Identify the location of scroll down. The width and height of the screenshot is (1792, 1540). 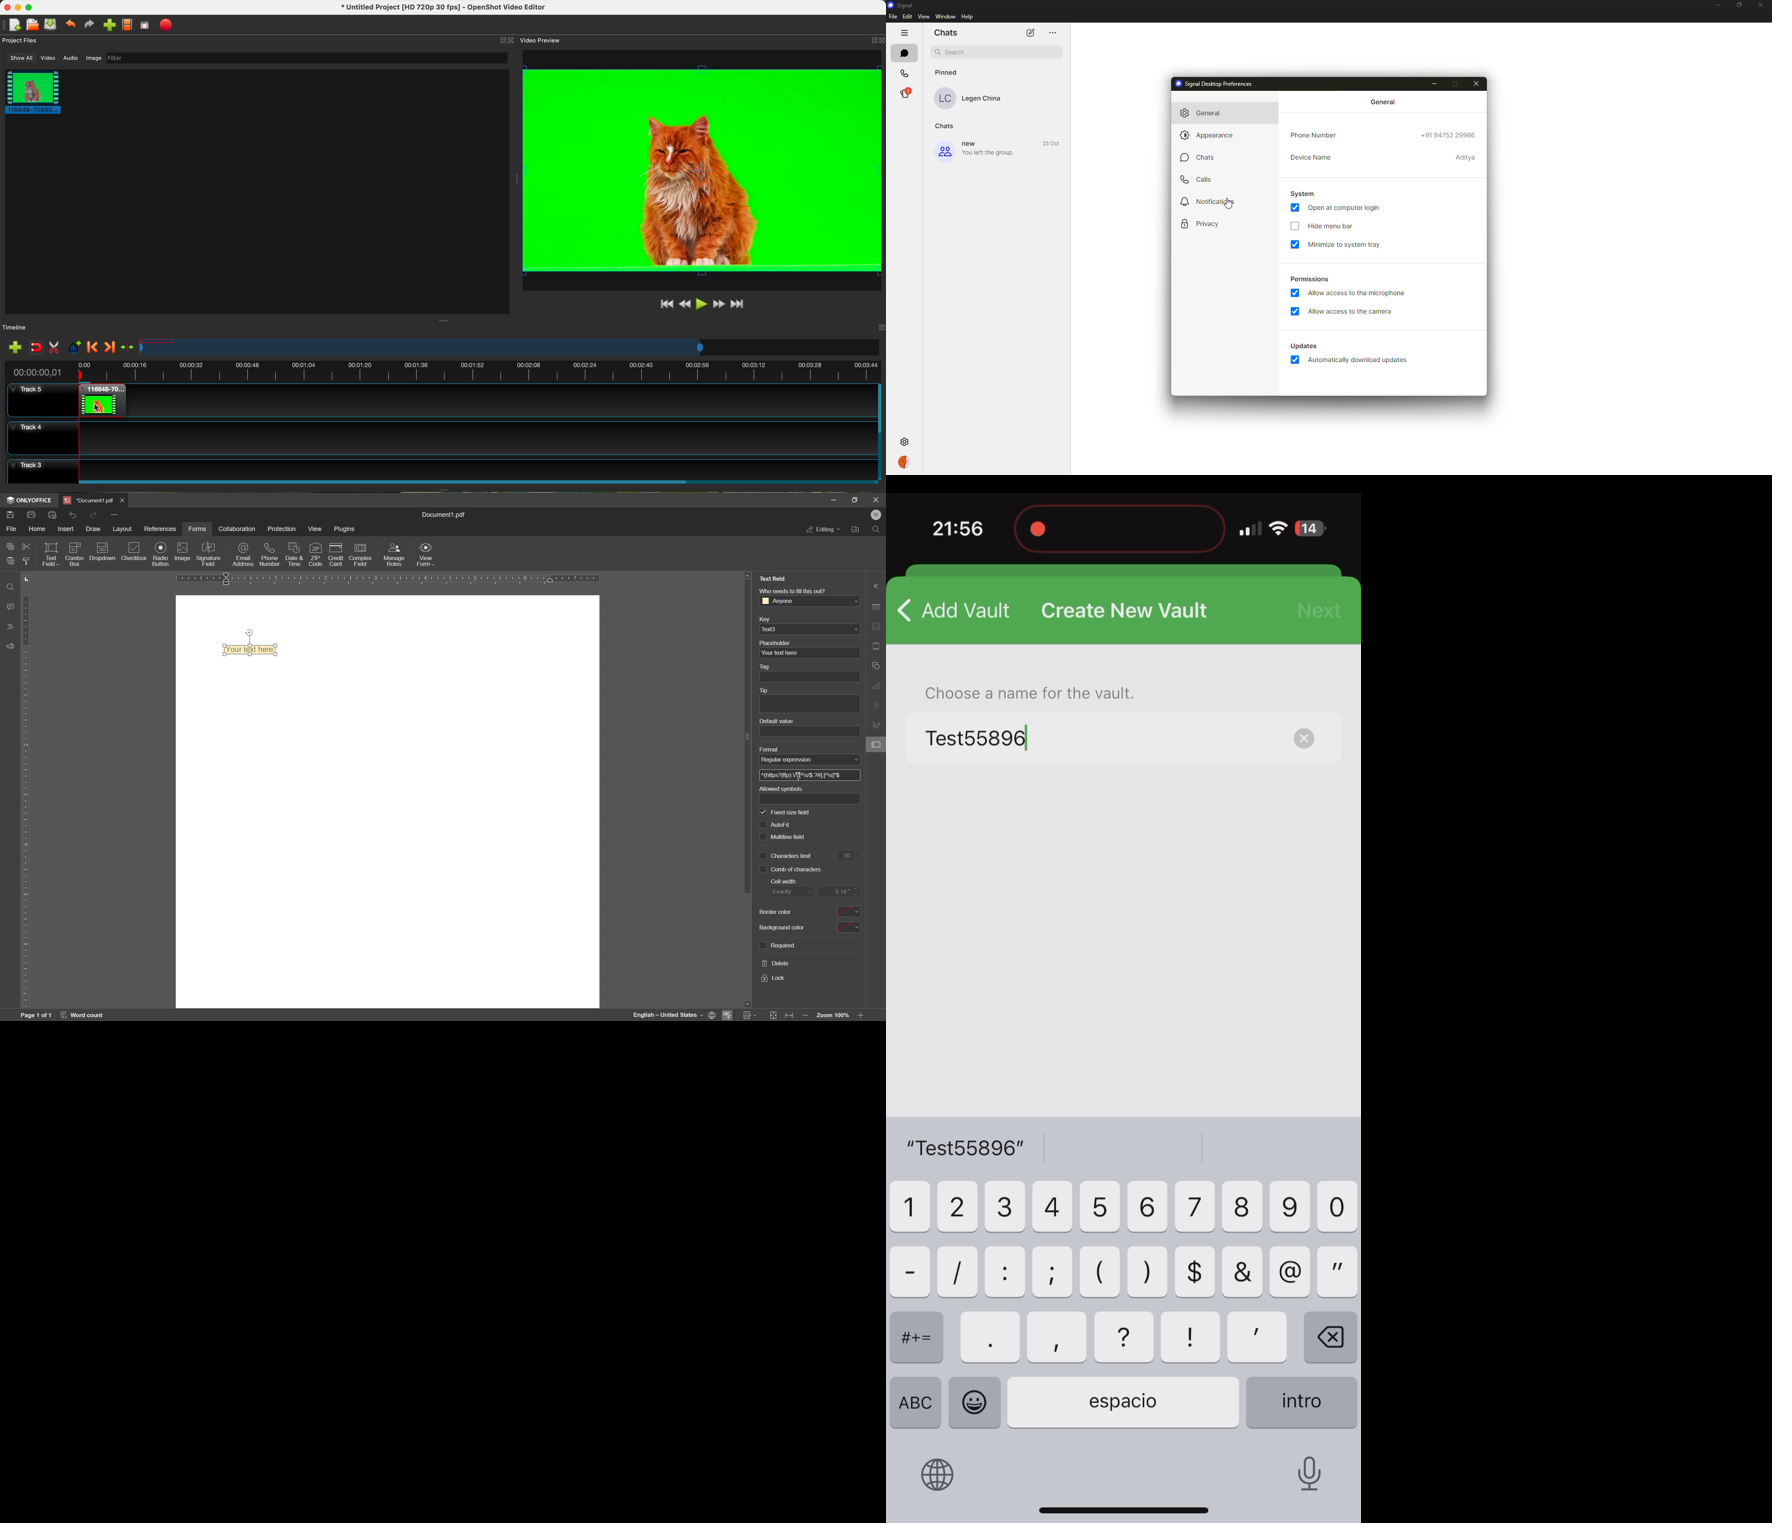
(746, 1004).